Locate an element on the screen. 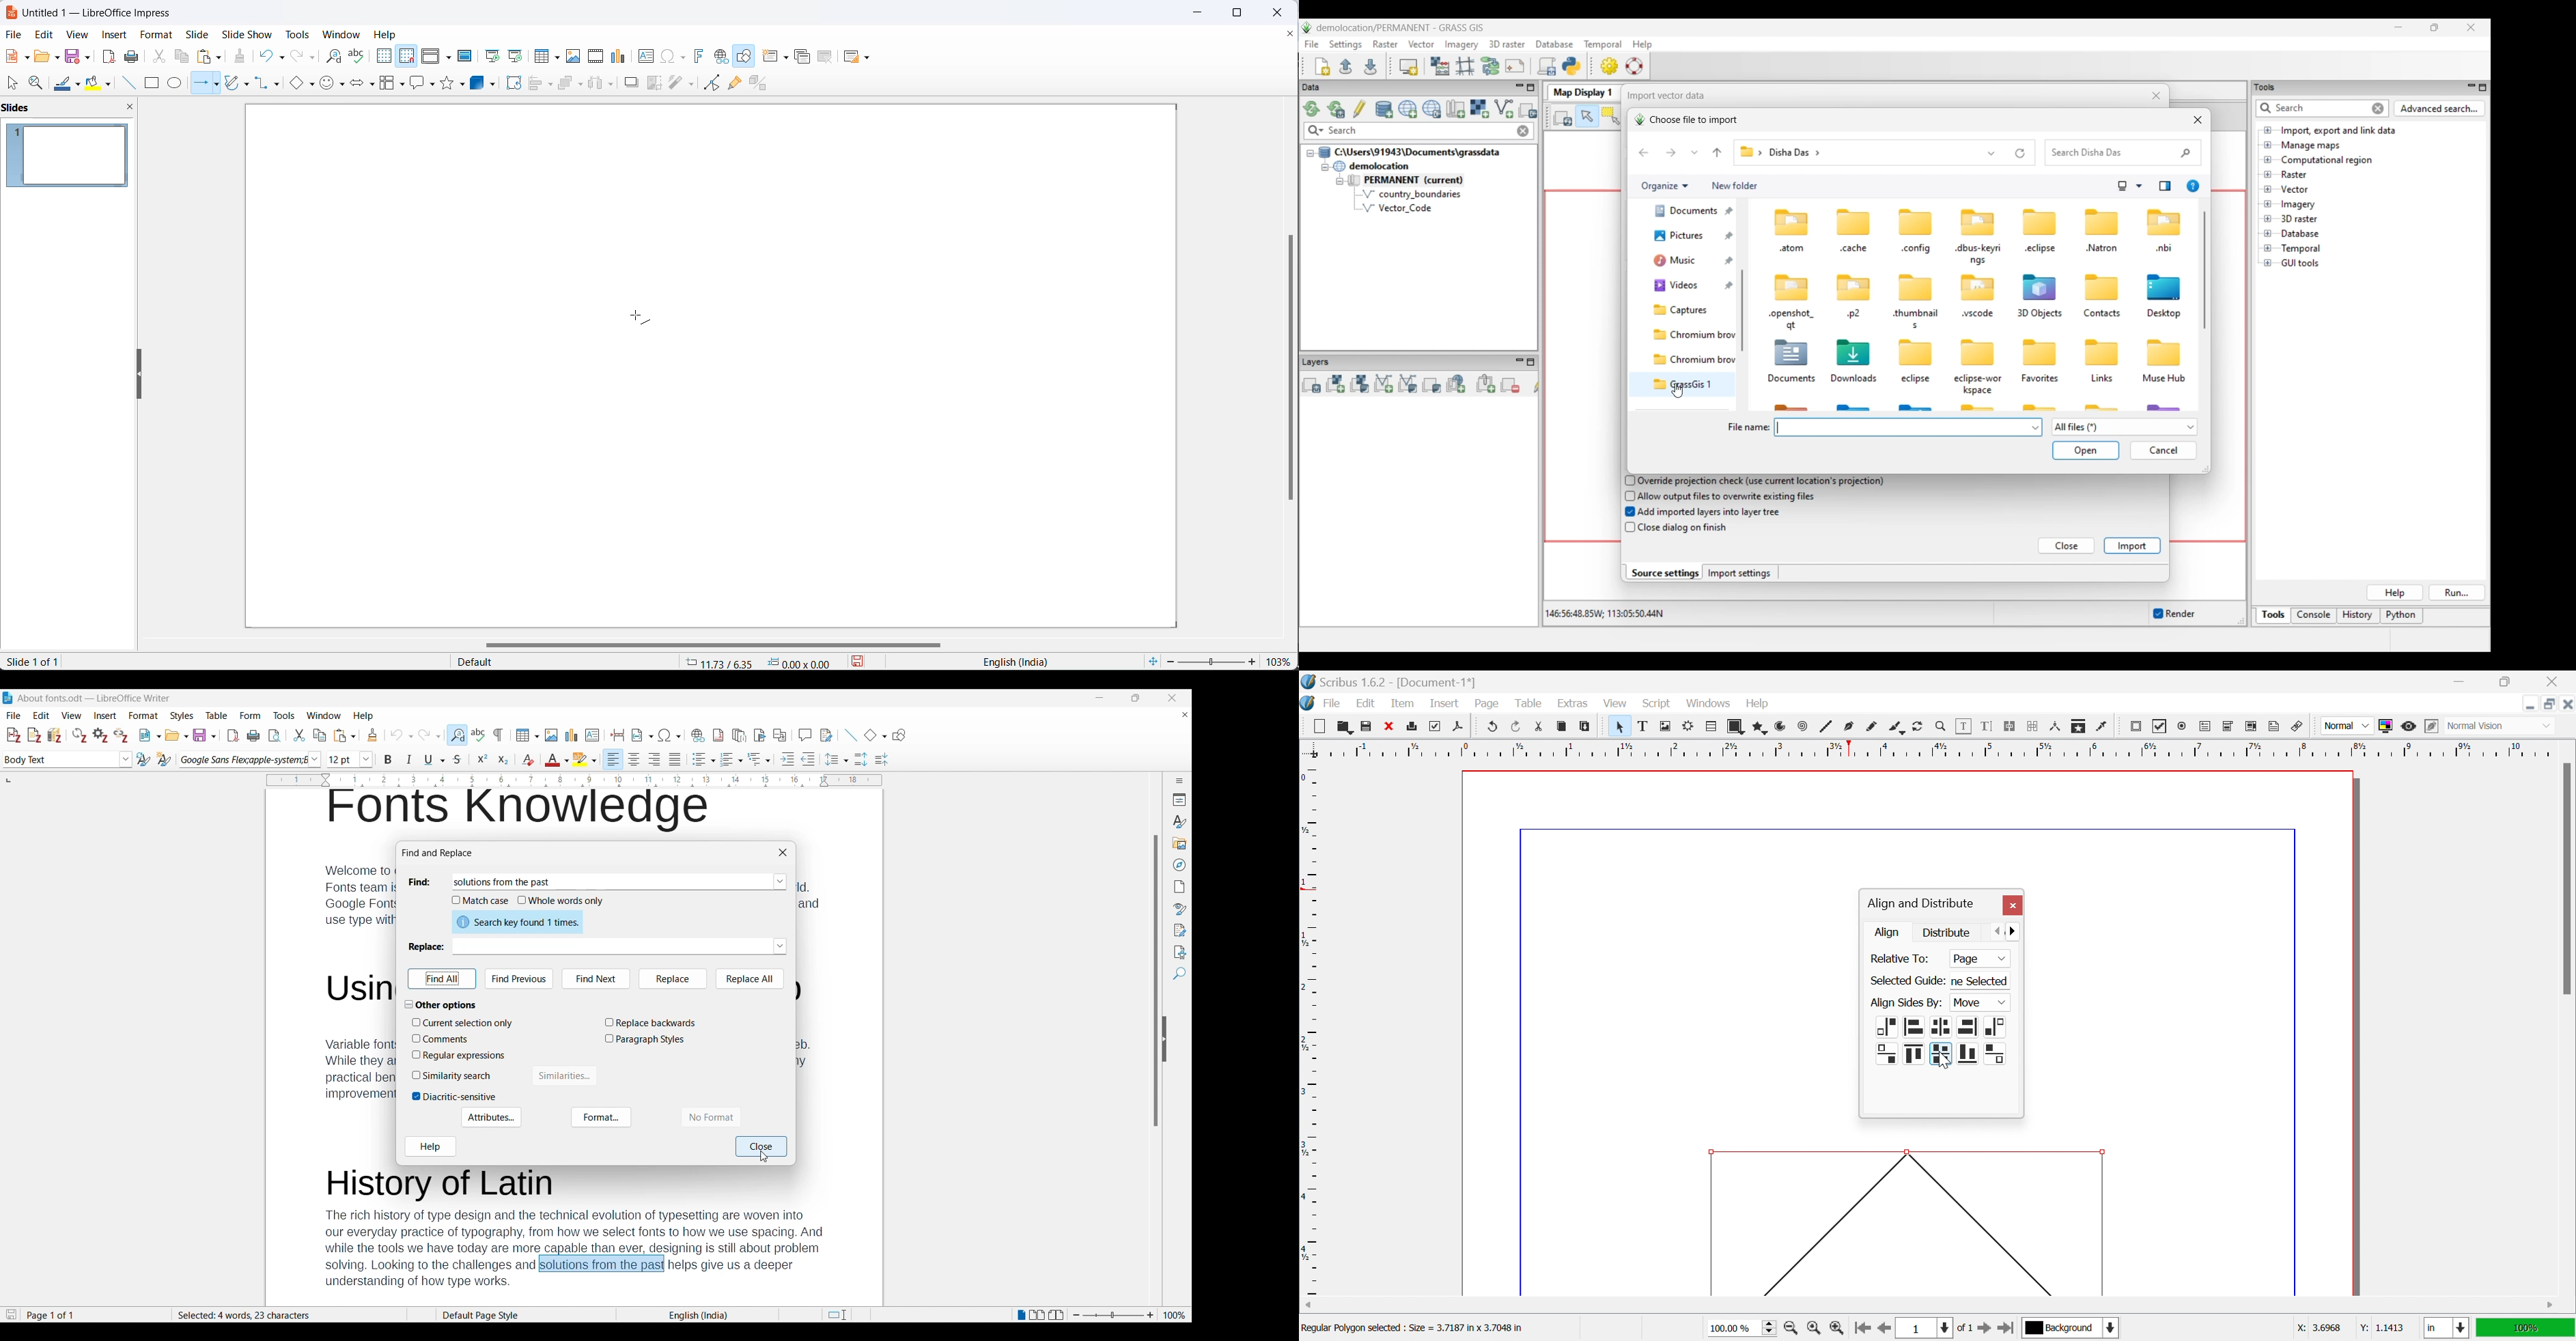 This screenshot has width=2576, height=1344. New is located at coordinates (1319, 726).